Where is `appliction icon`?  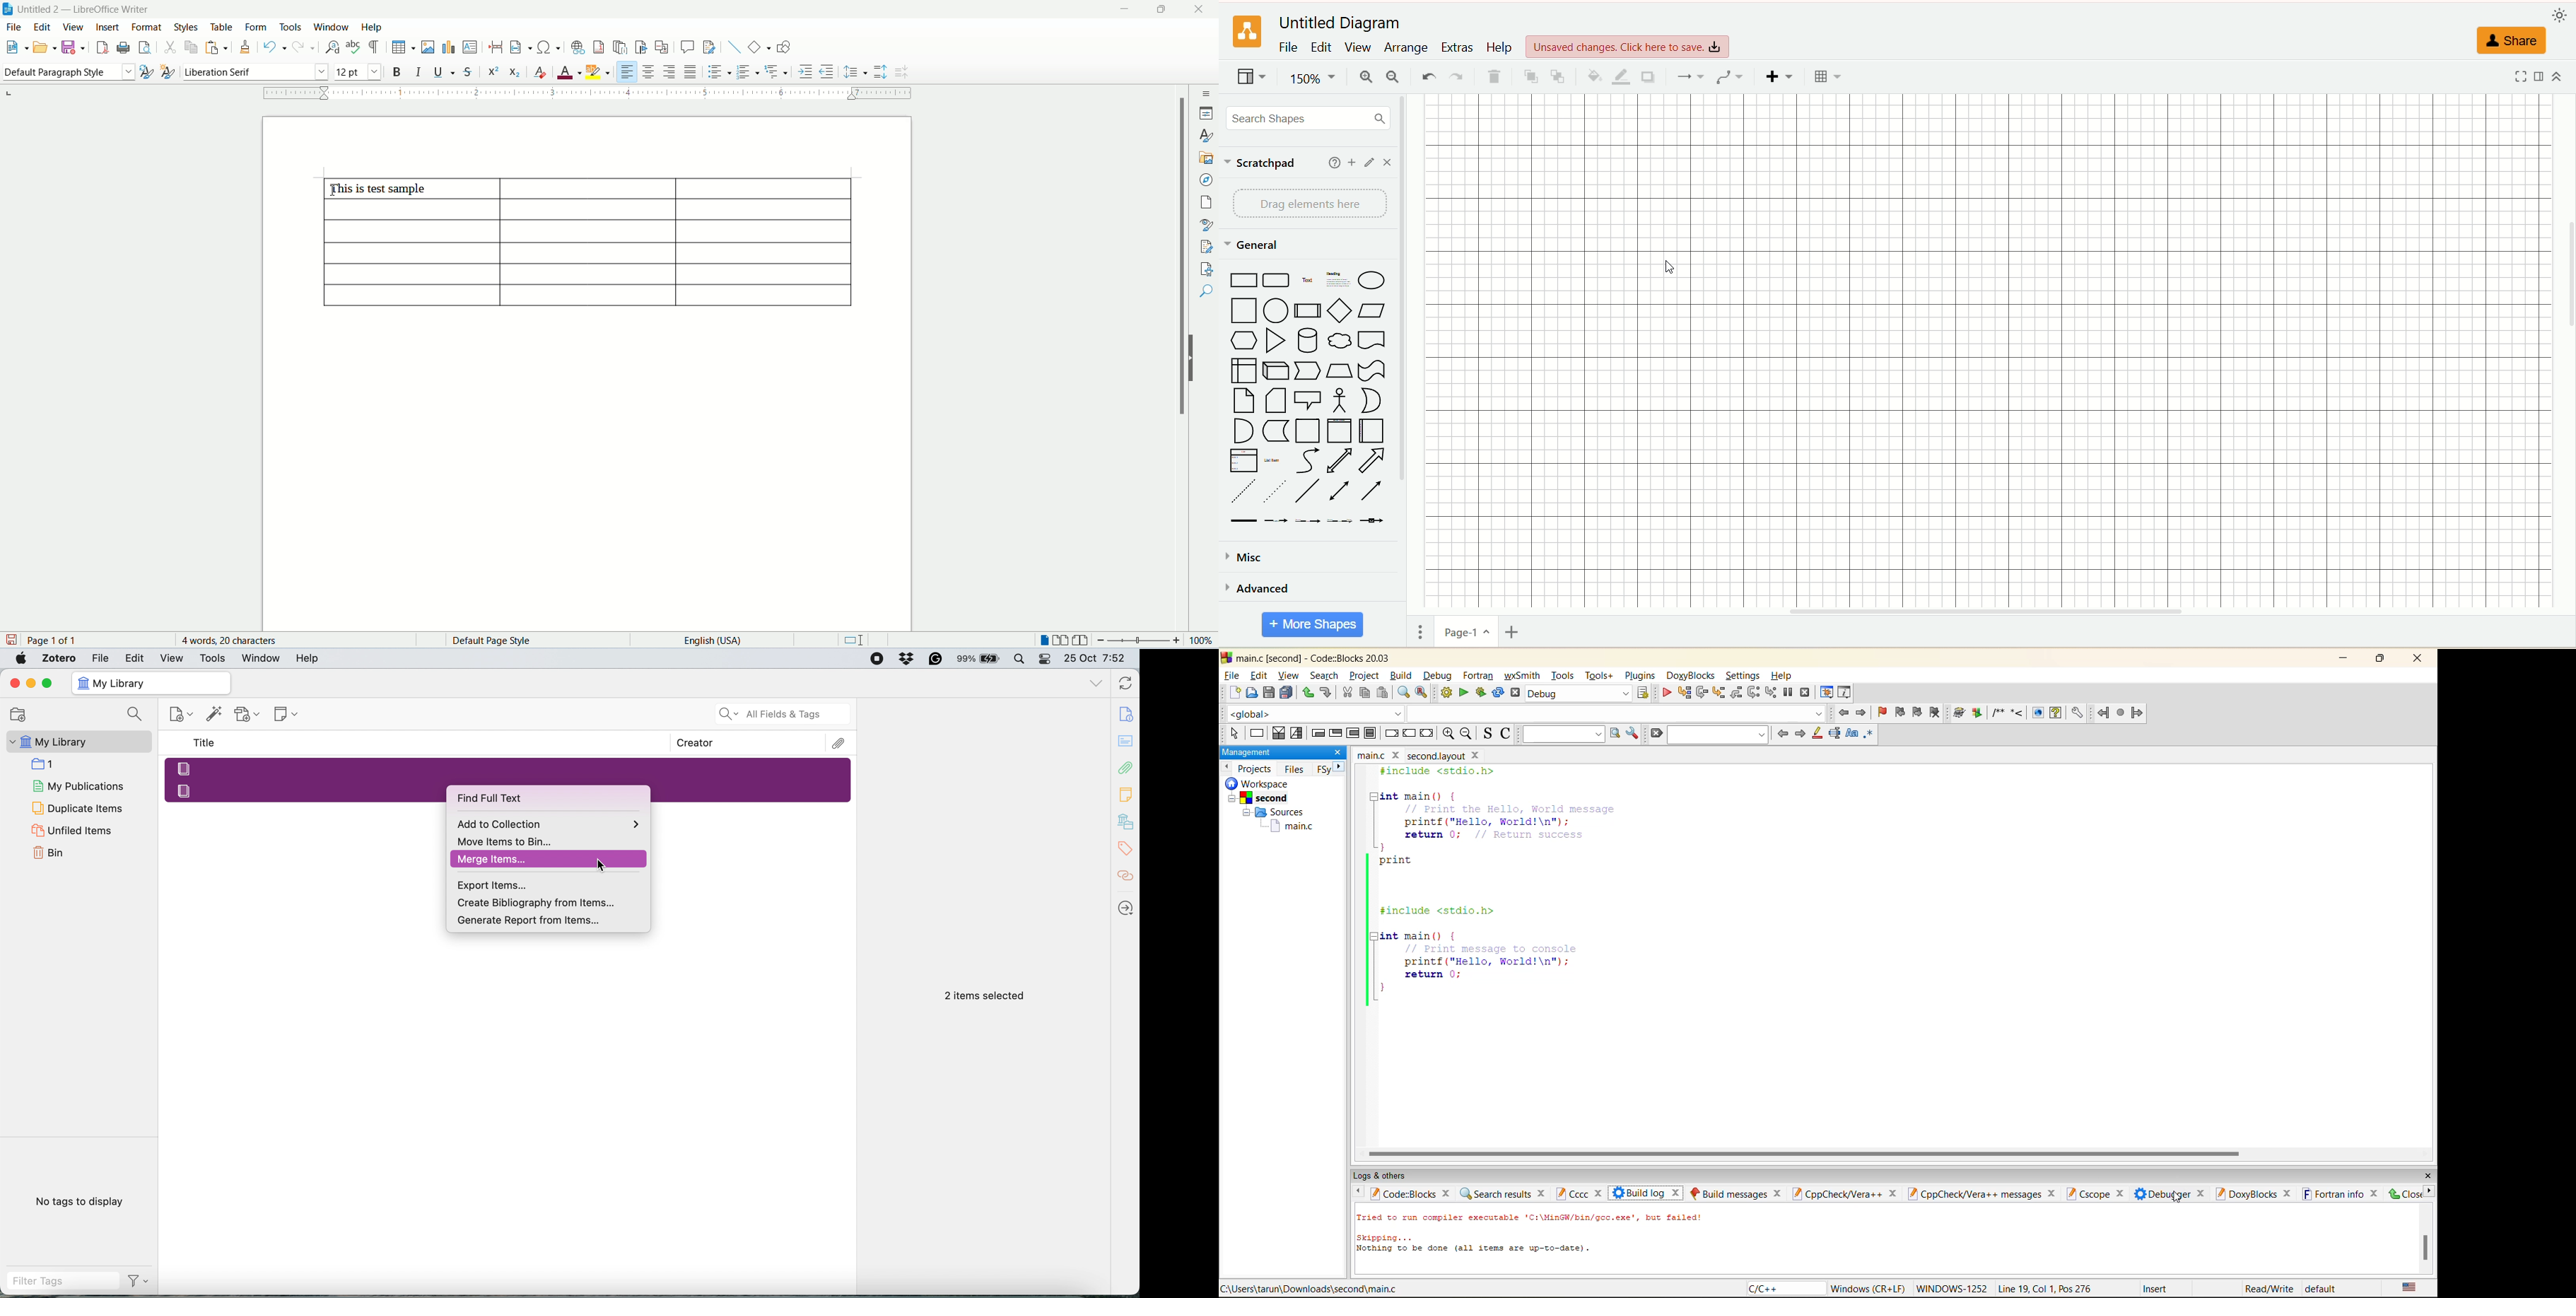 appliction icon is located at coordinates (8, 9).